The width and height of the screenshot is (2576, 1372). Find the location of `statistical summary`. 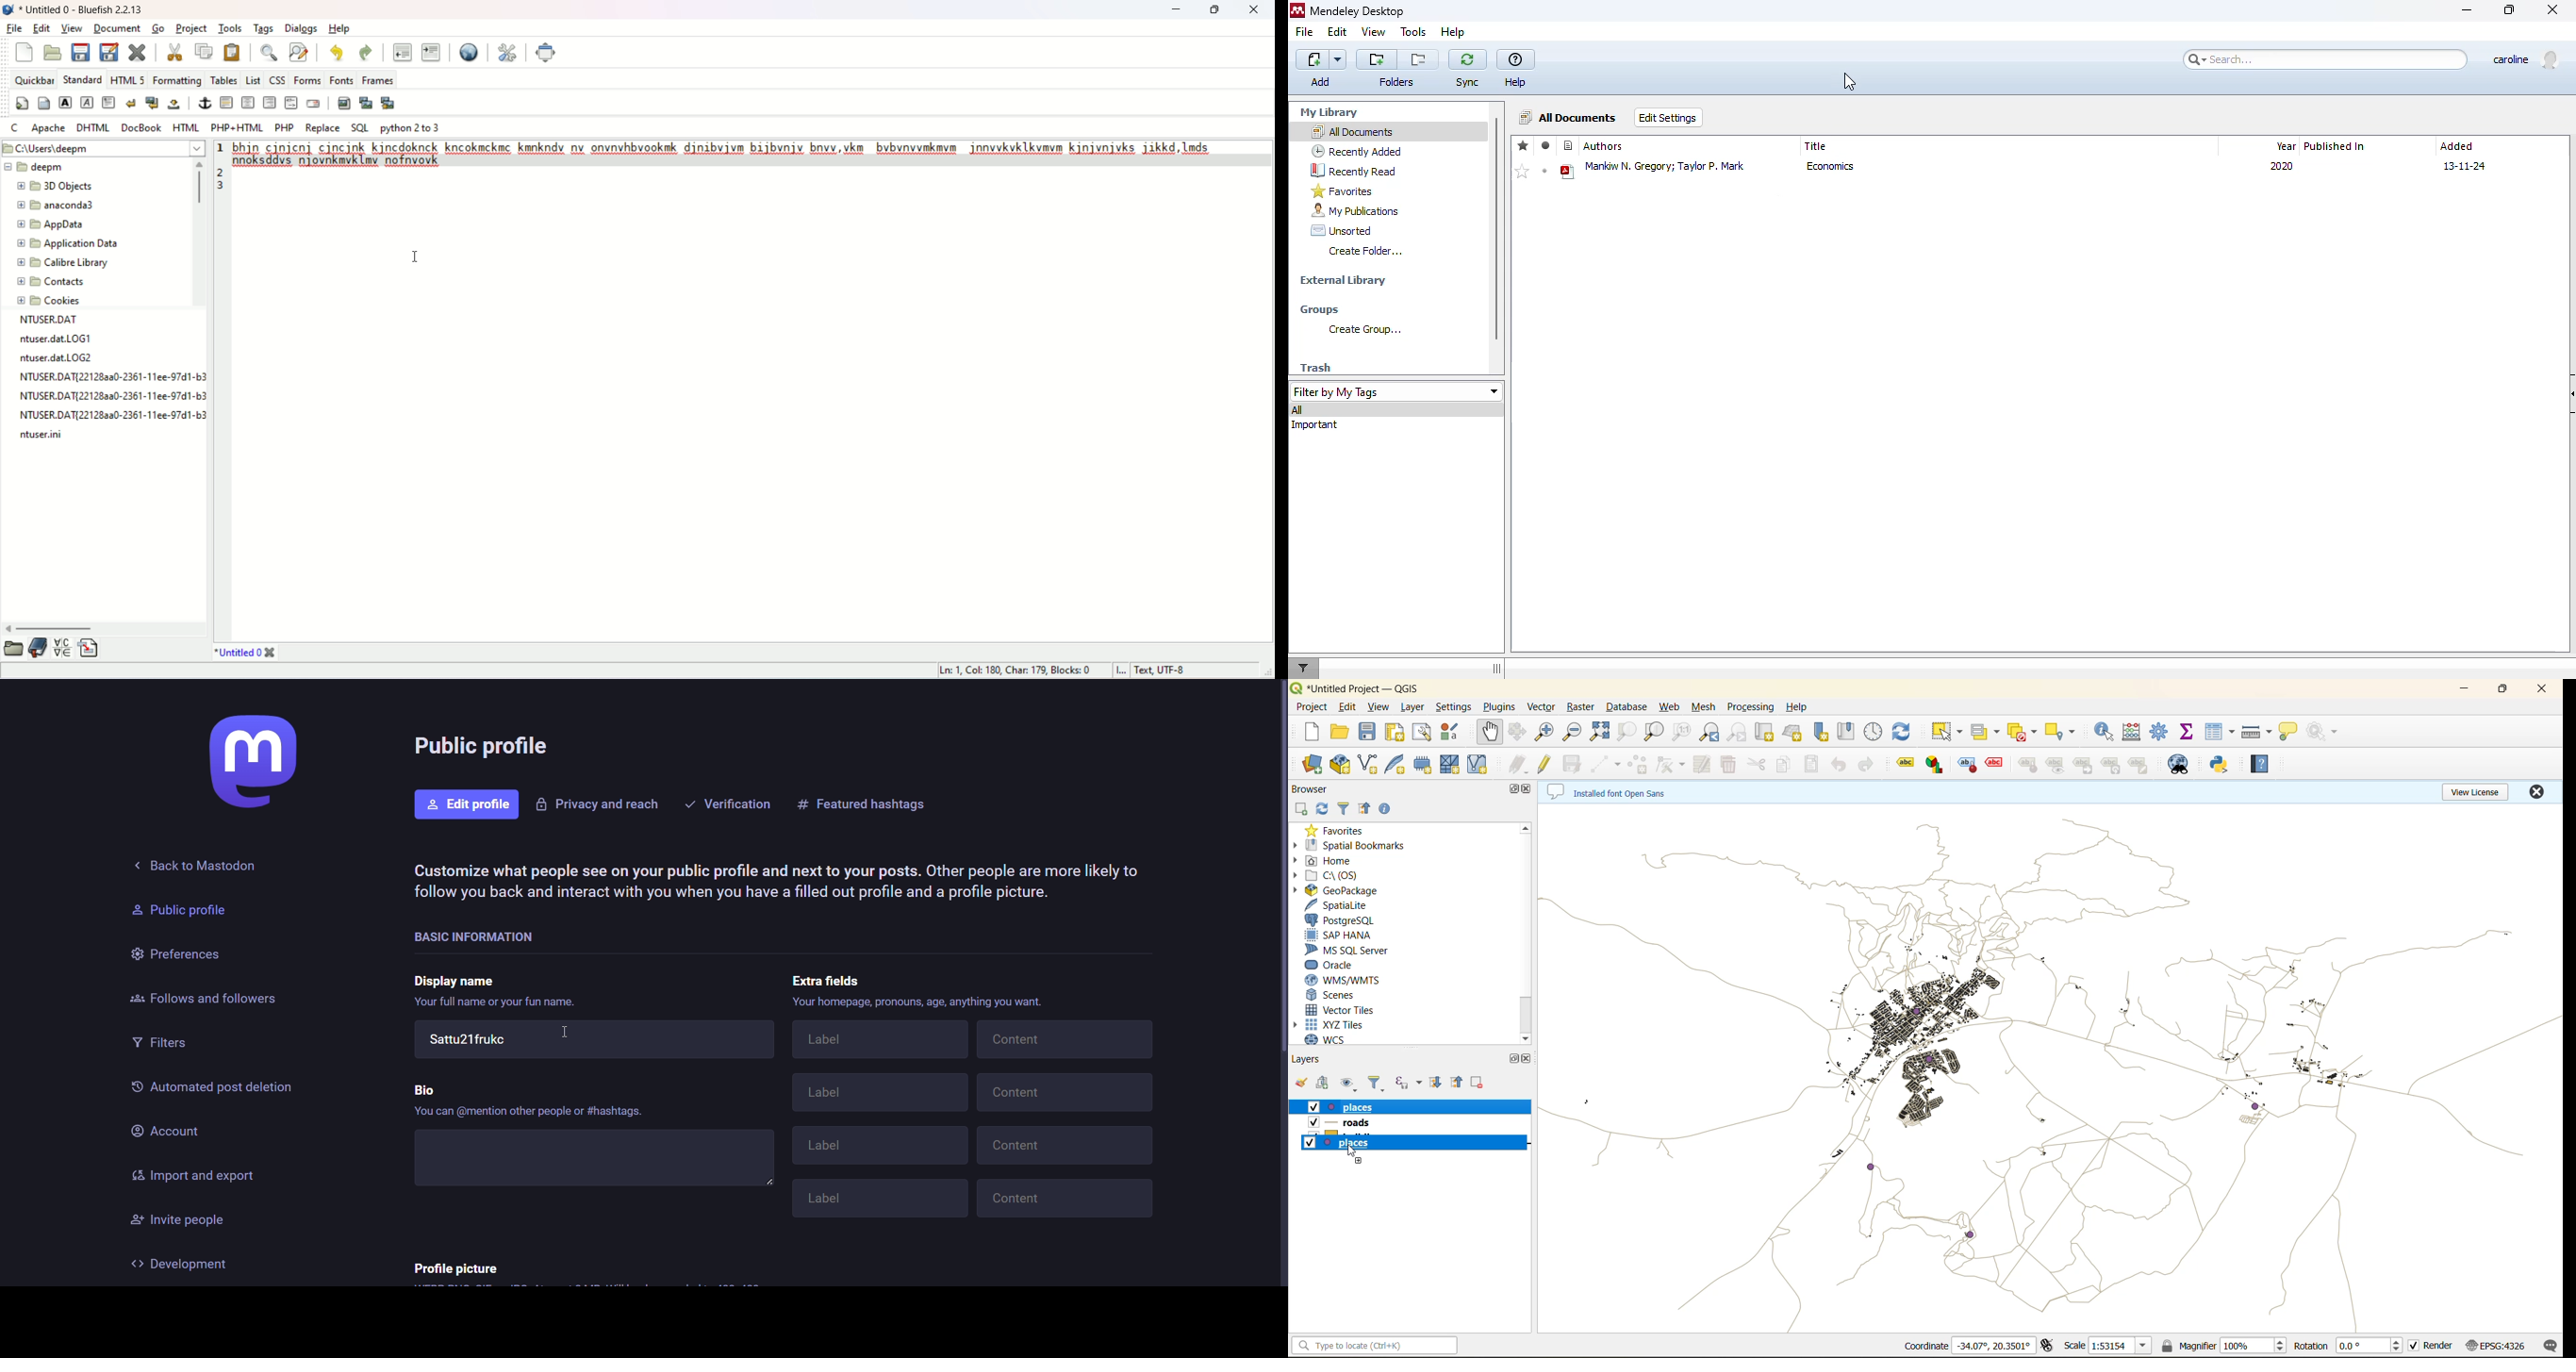

statistical summary is located at coordinates (2189, 733).